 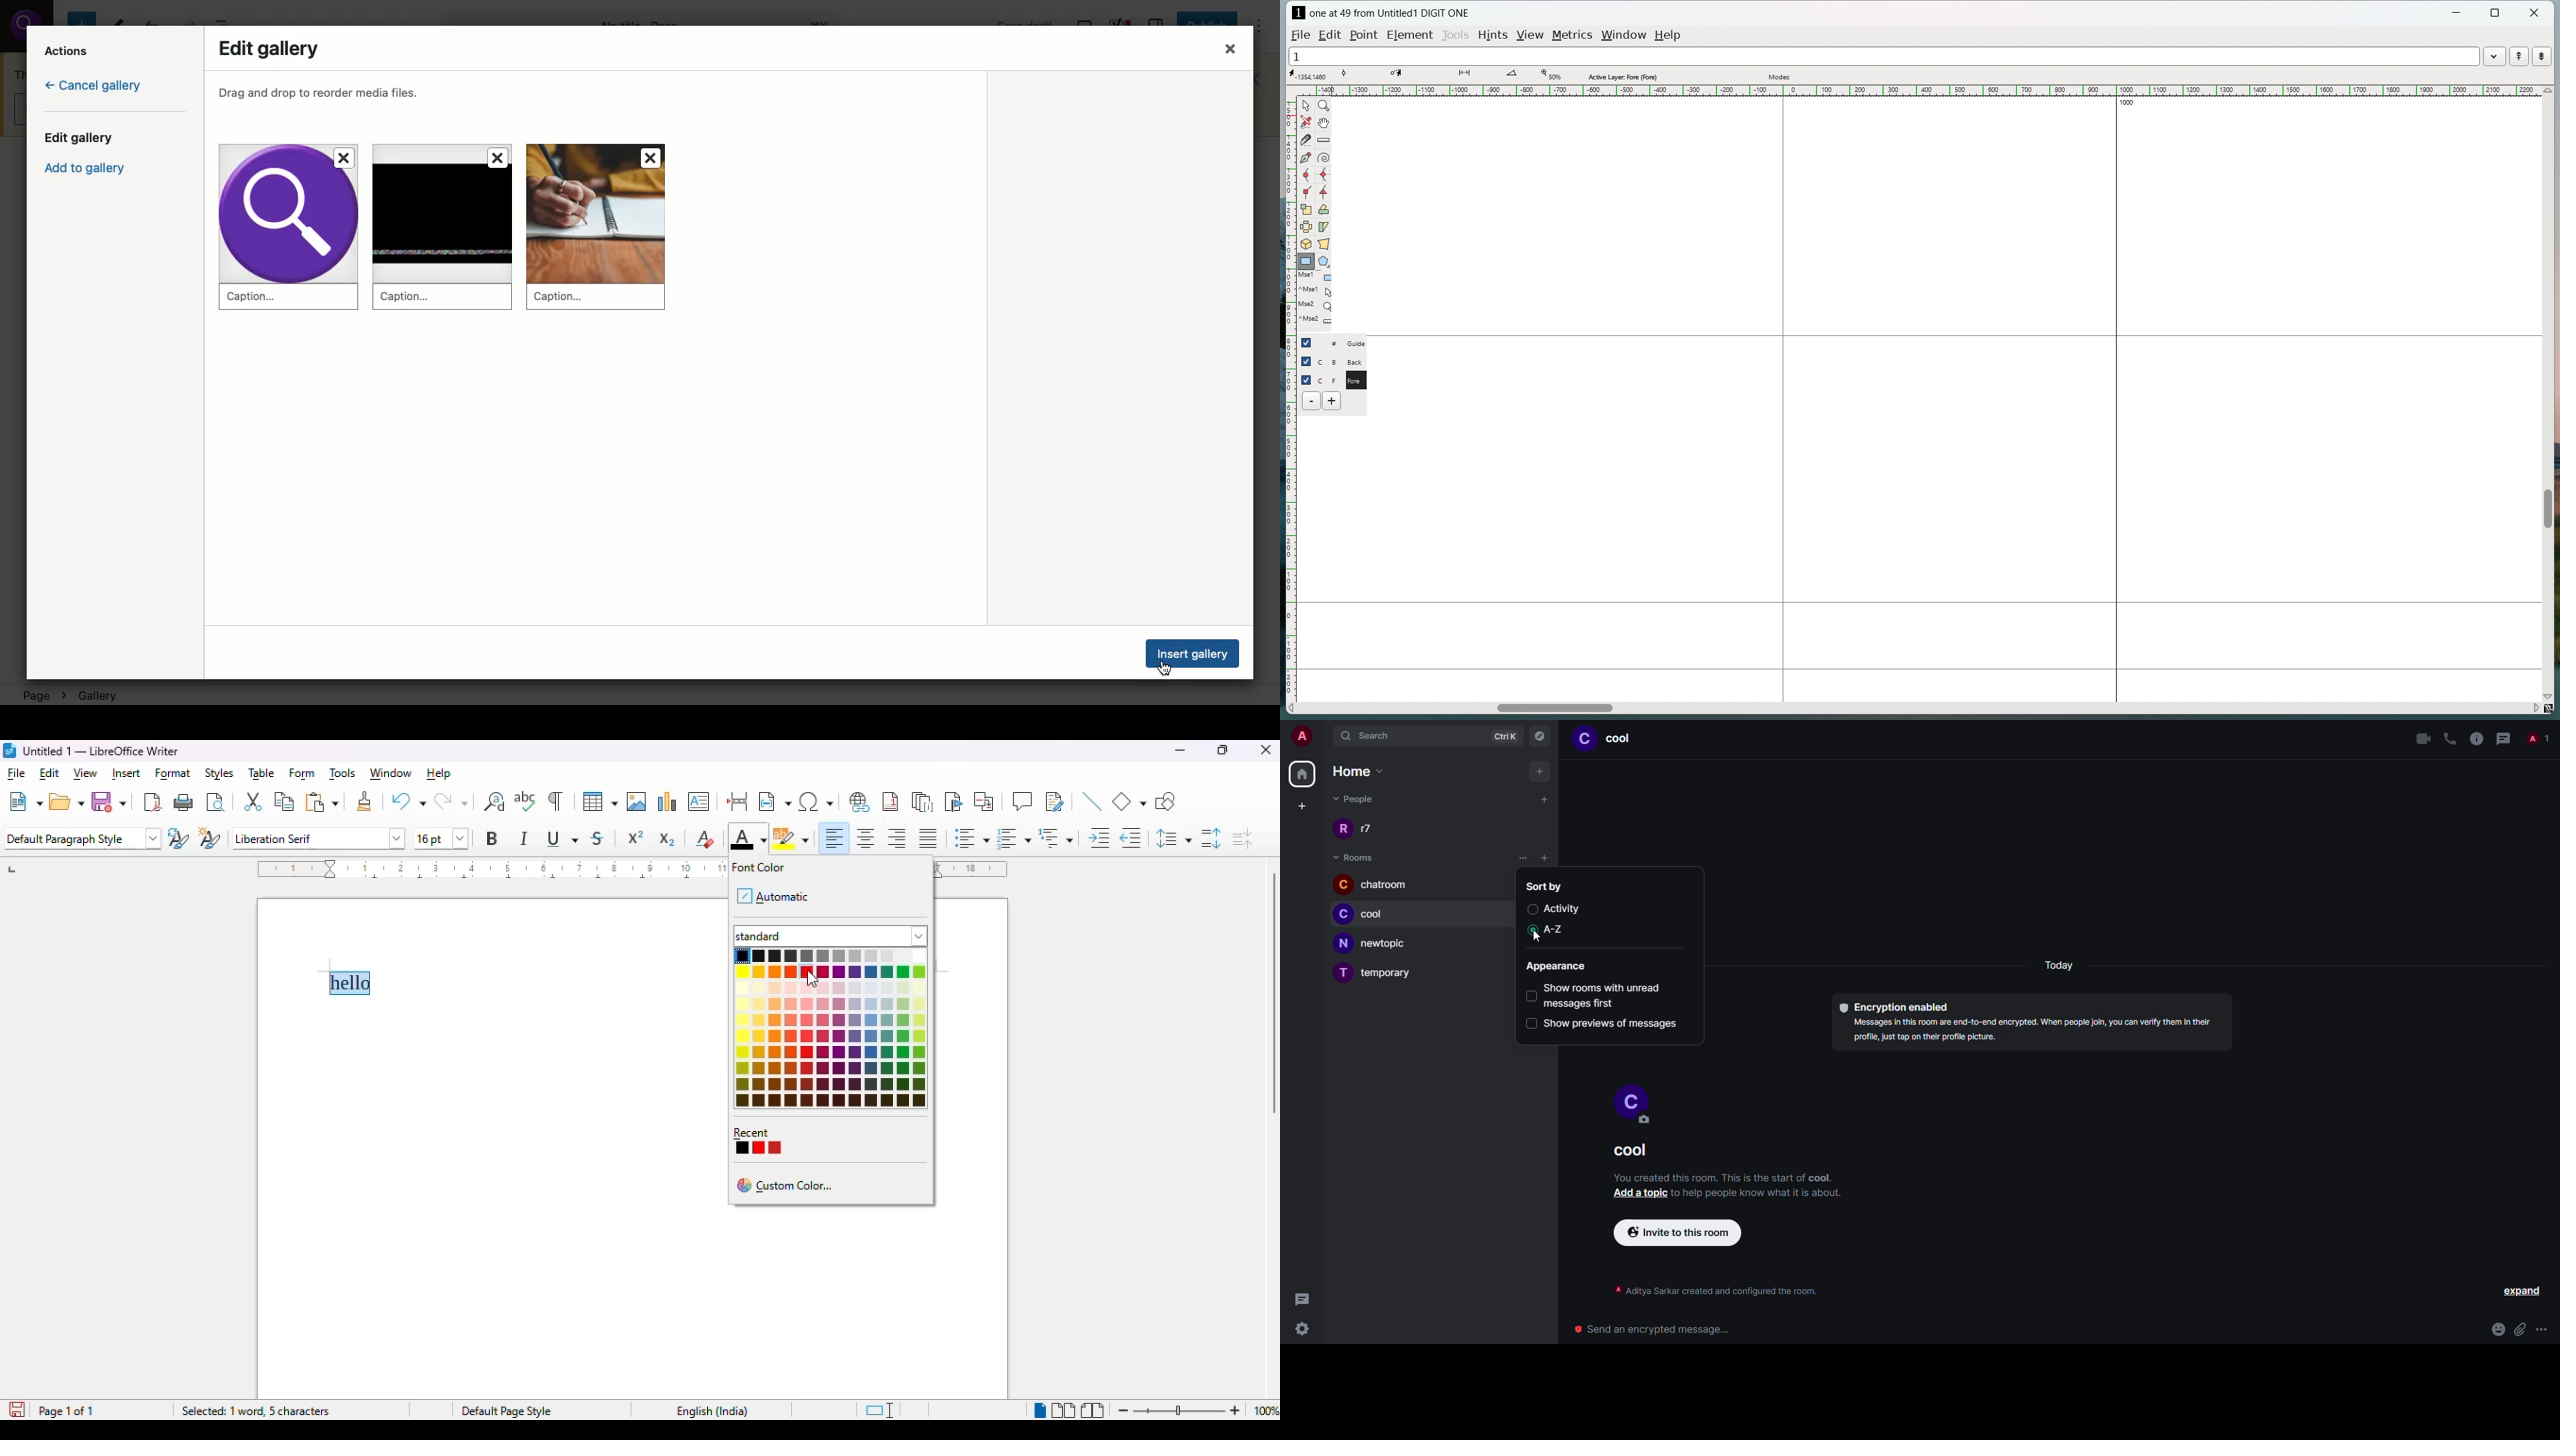 I want to click on home, so click(x=1301, y=773).